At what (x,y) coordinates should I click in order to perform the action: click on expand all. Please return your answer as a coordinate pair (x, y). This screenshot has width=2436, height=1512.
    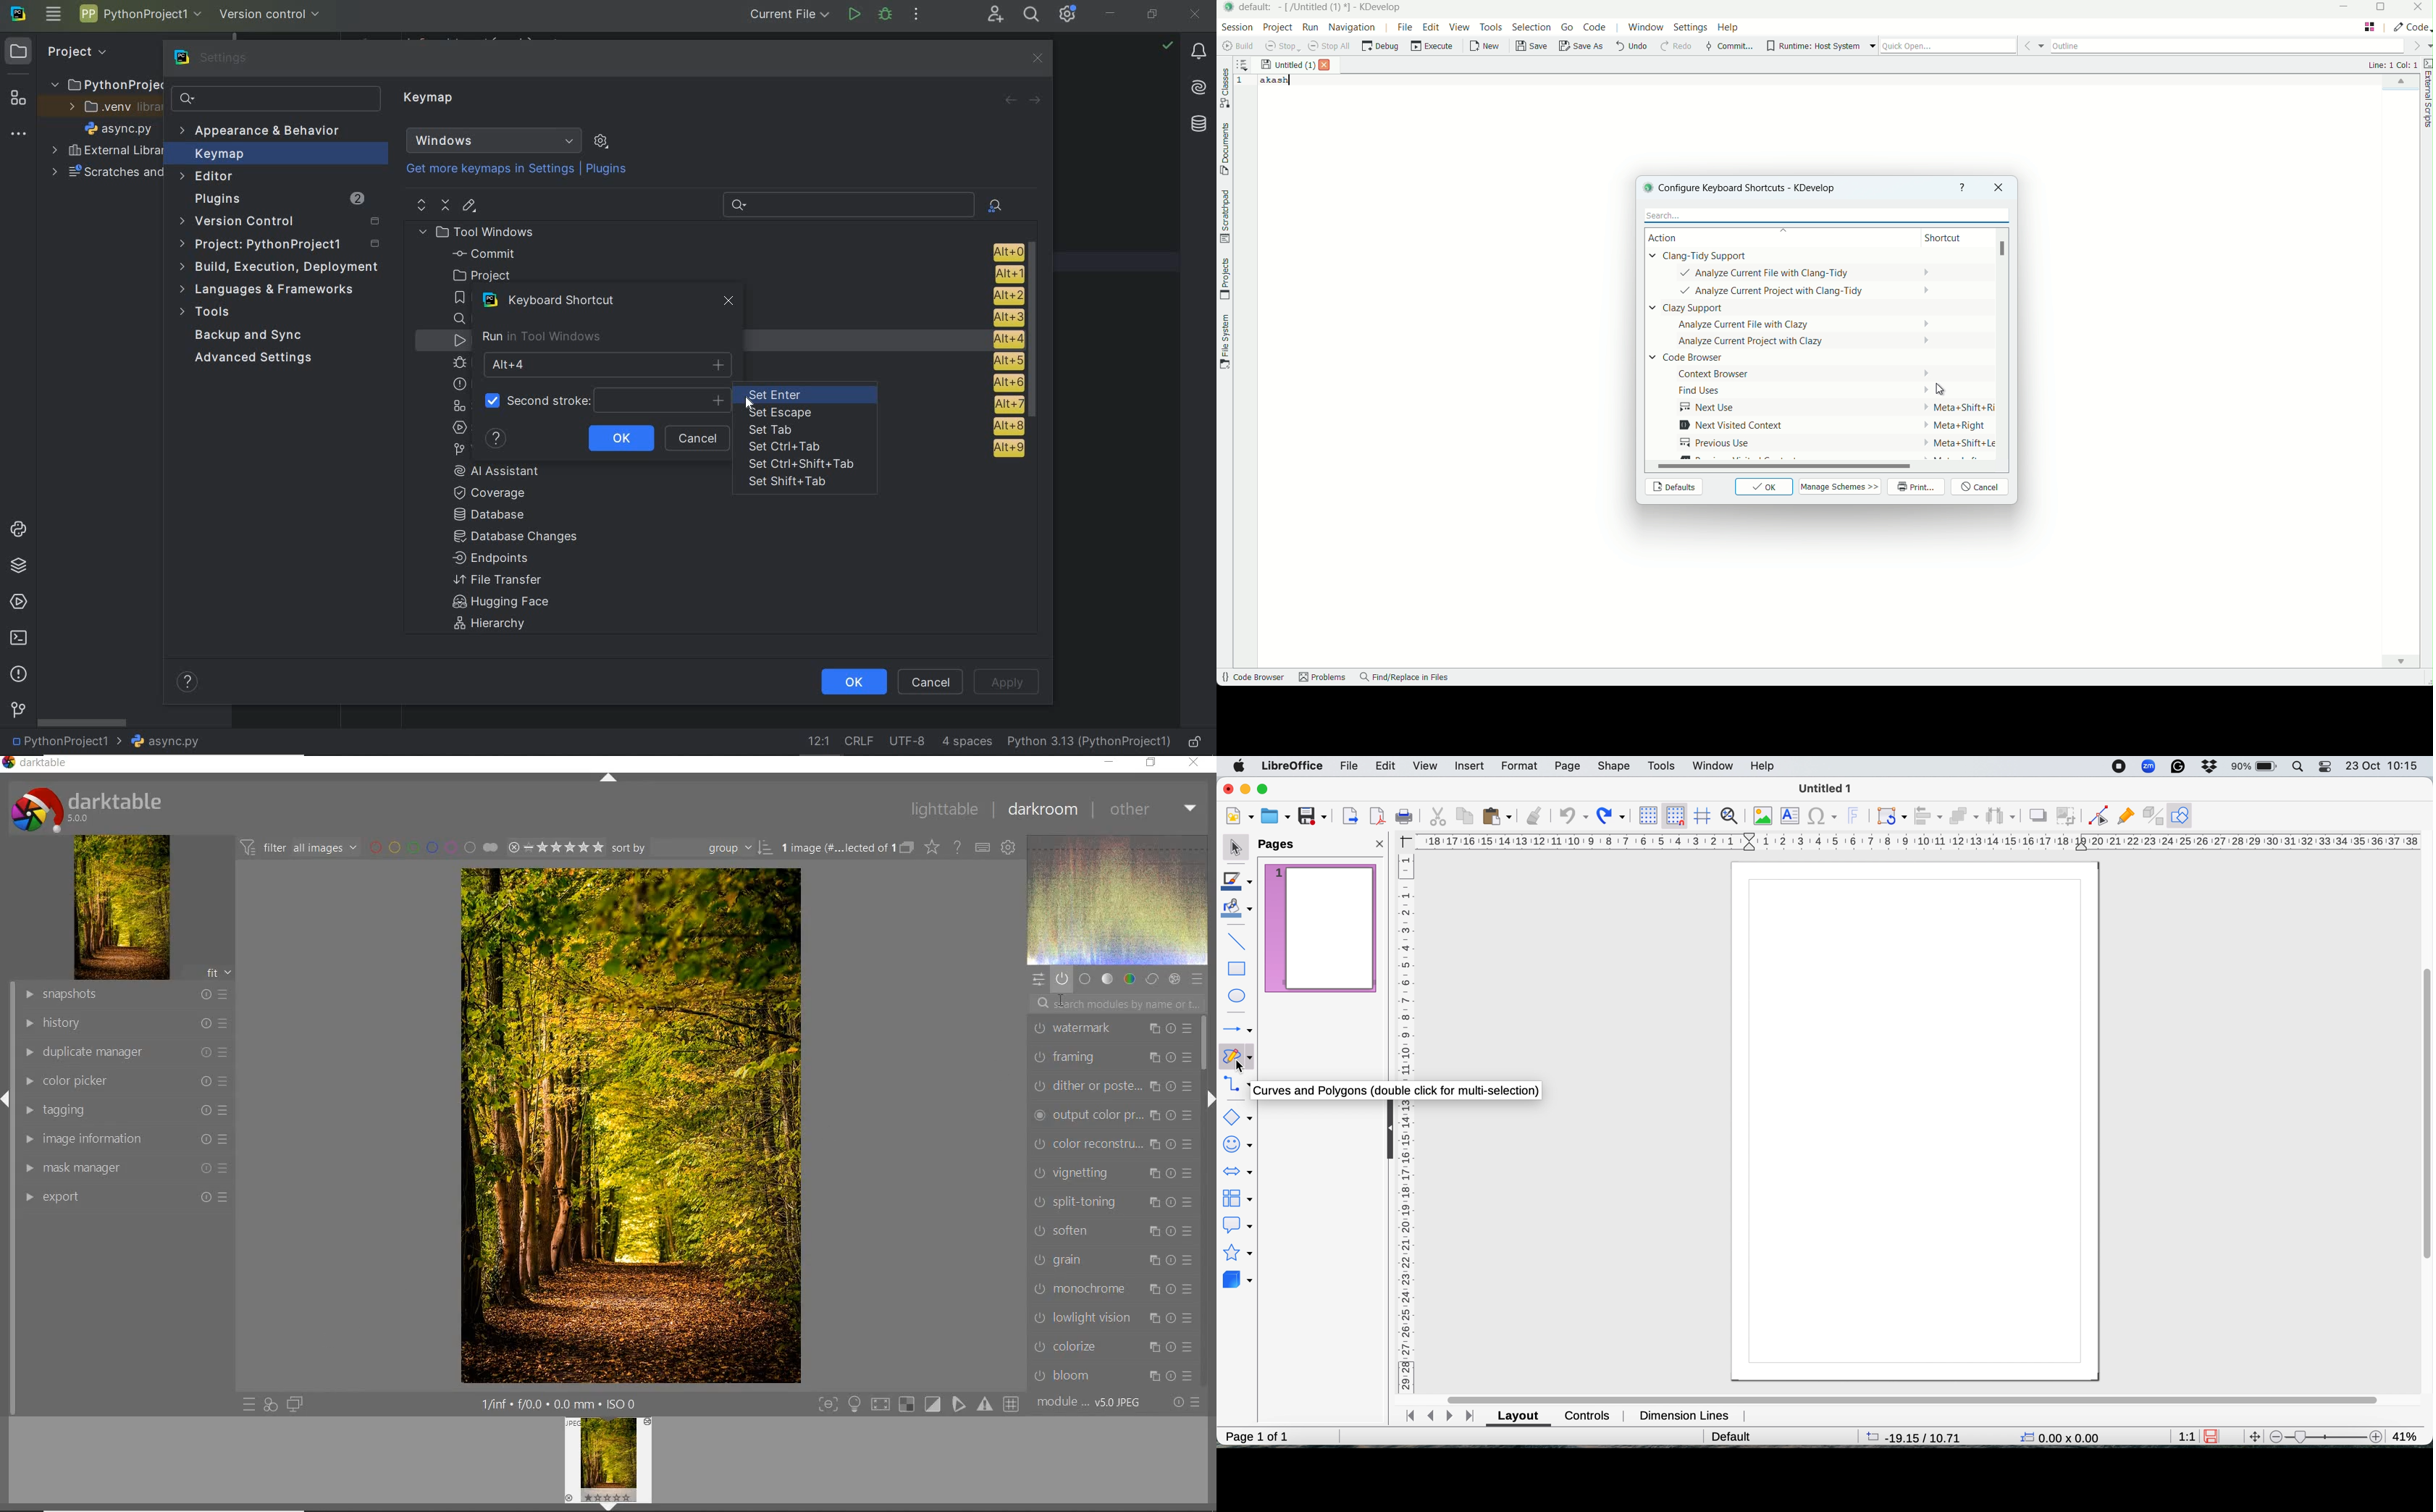
    Looking at the image, I should click on (420, 205).